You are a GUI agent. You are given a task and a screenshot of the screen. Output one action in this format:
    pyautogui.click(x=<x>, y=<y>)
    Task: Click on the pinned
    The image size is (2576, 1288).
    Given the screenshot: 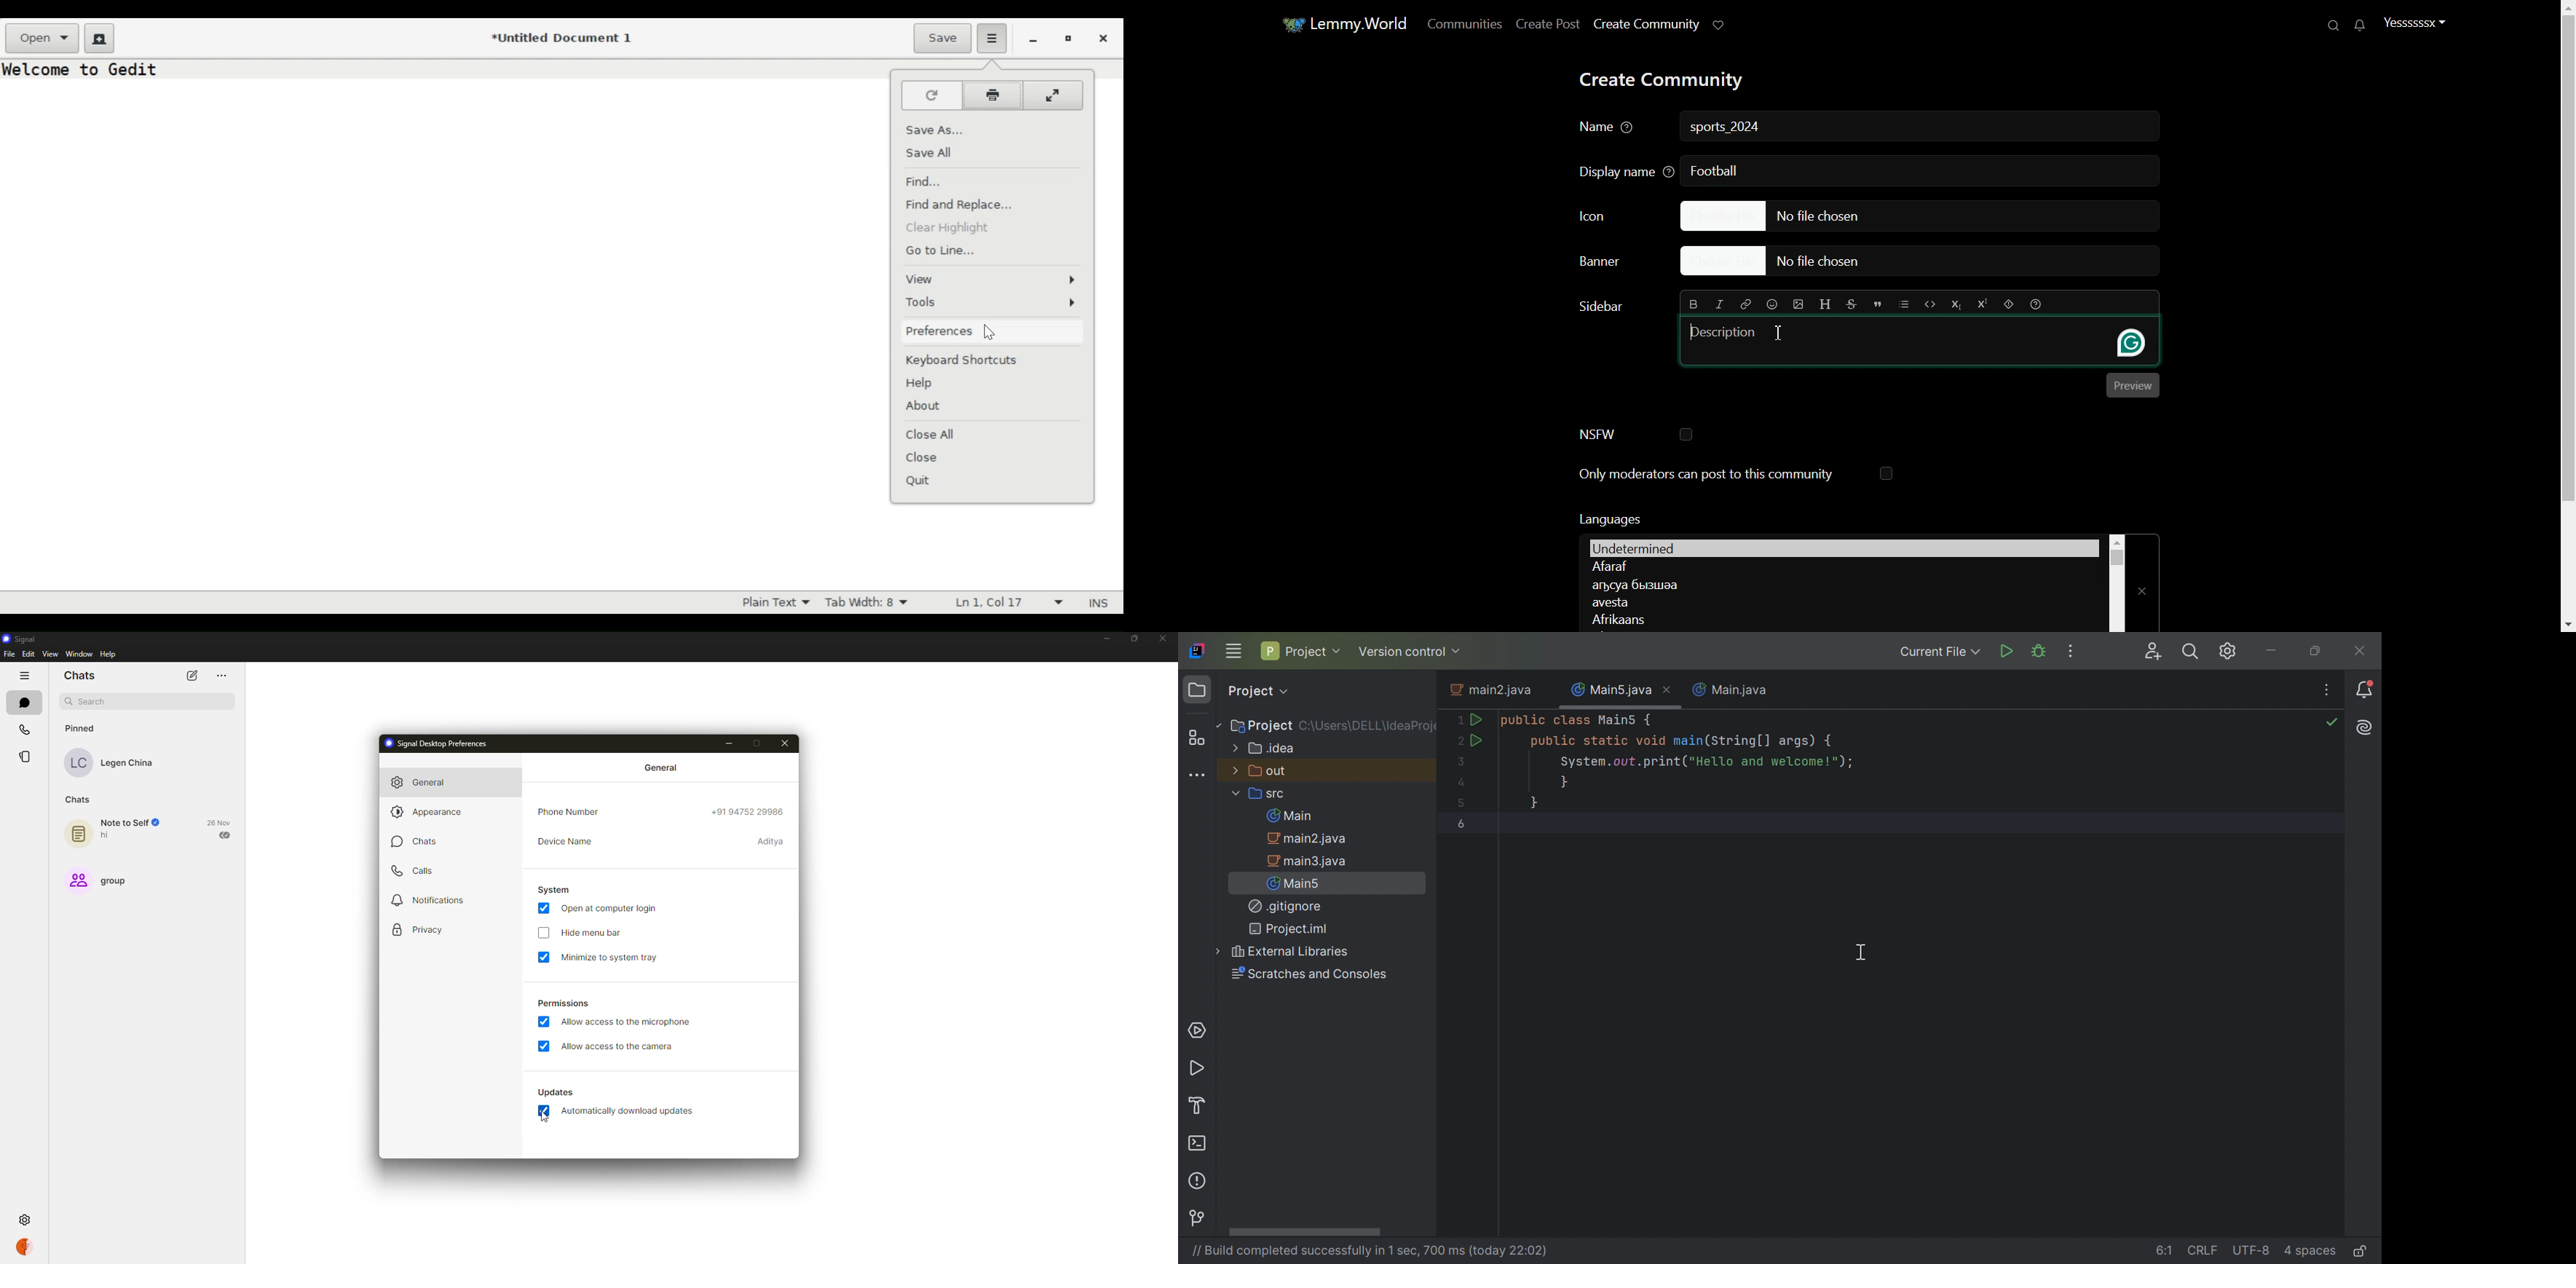 What is the action you would take?
    pyautogui.click(x=80, y=728)
    